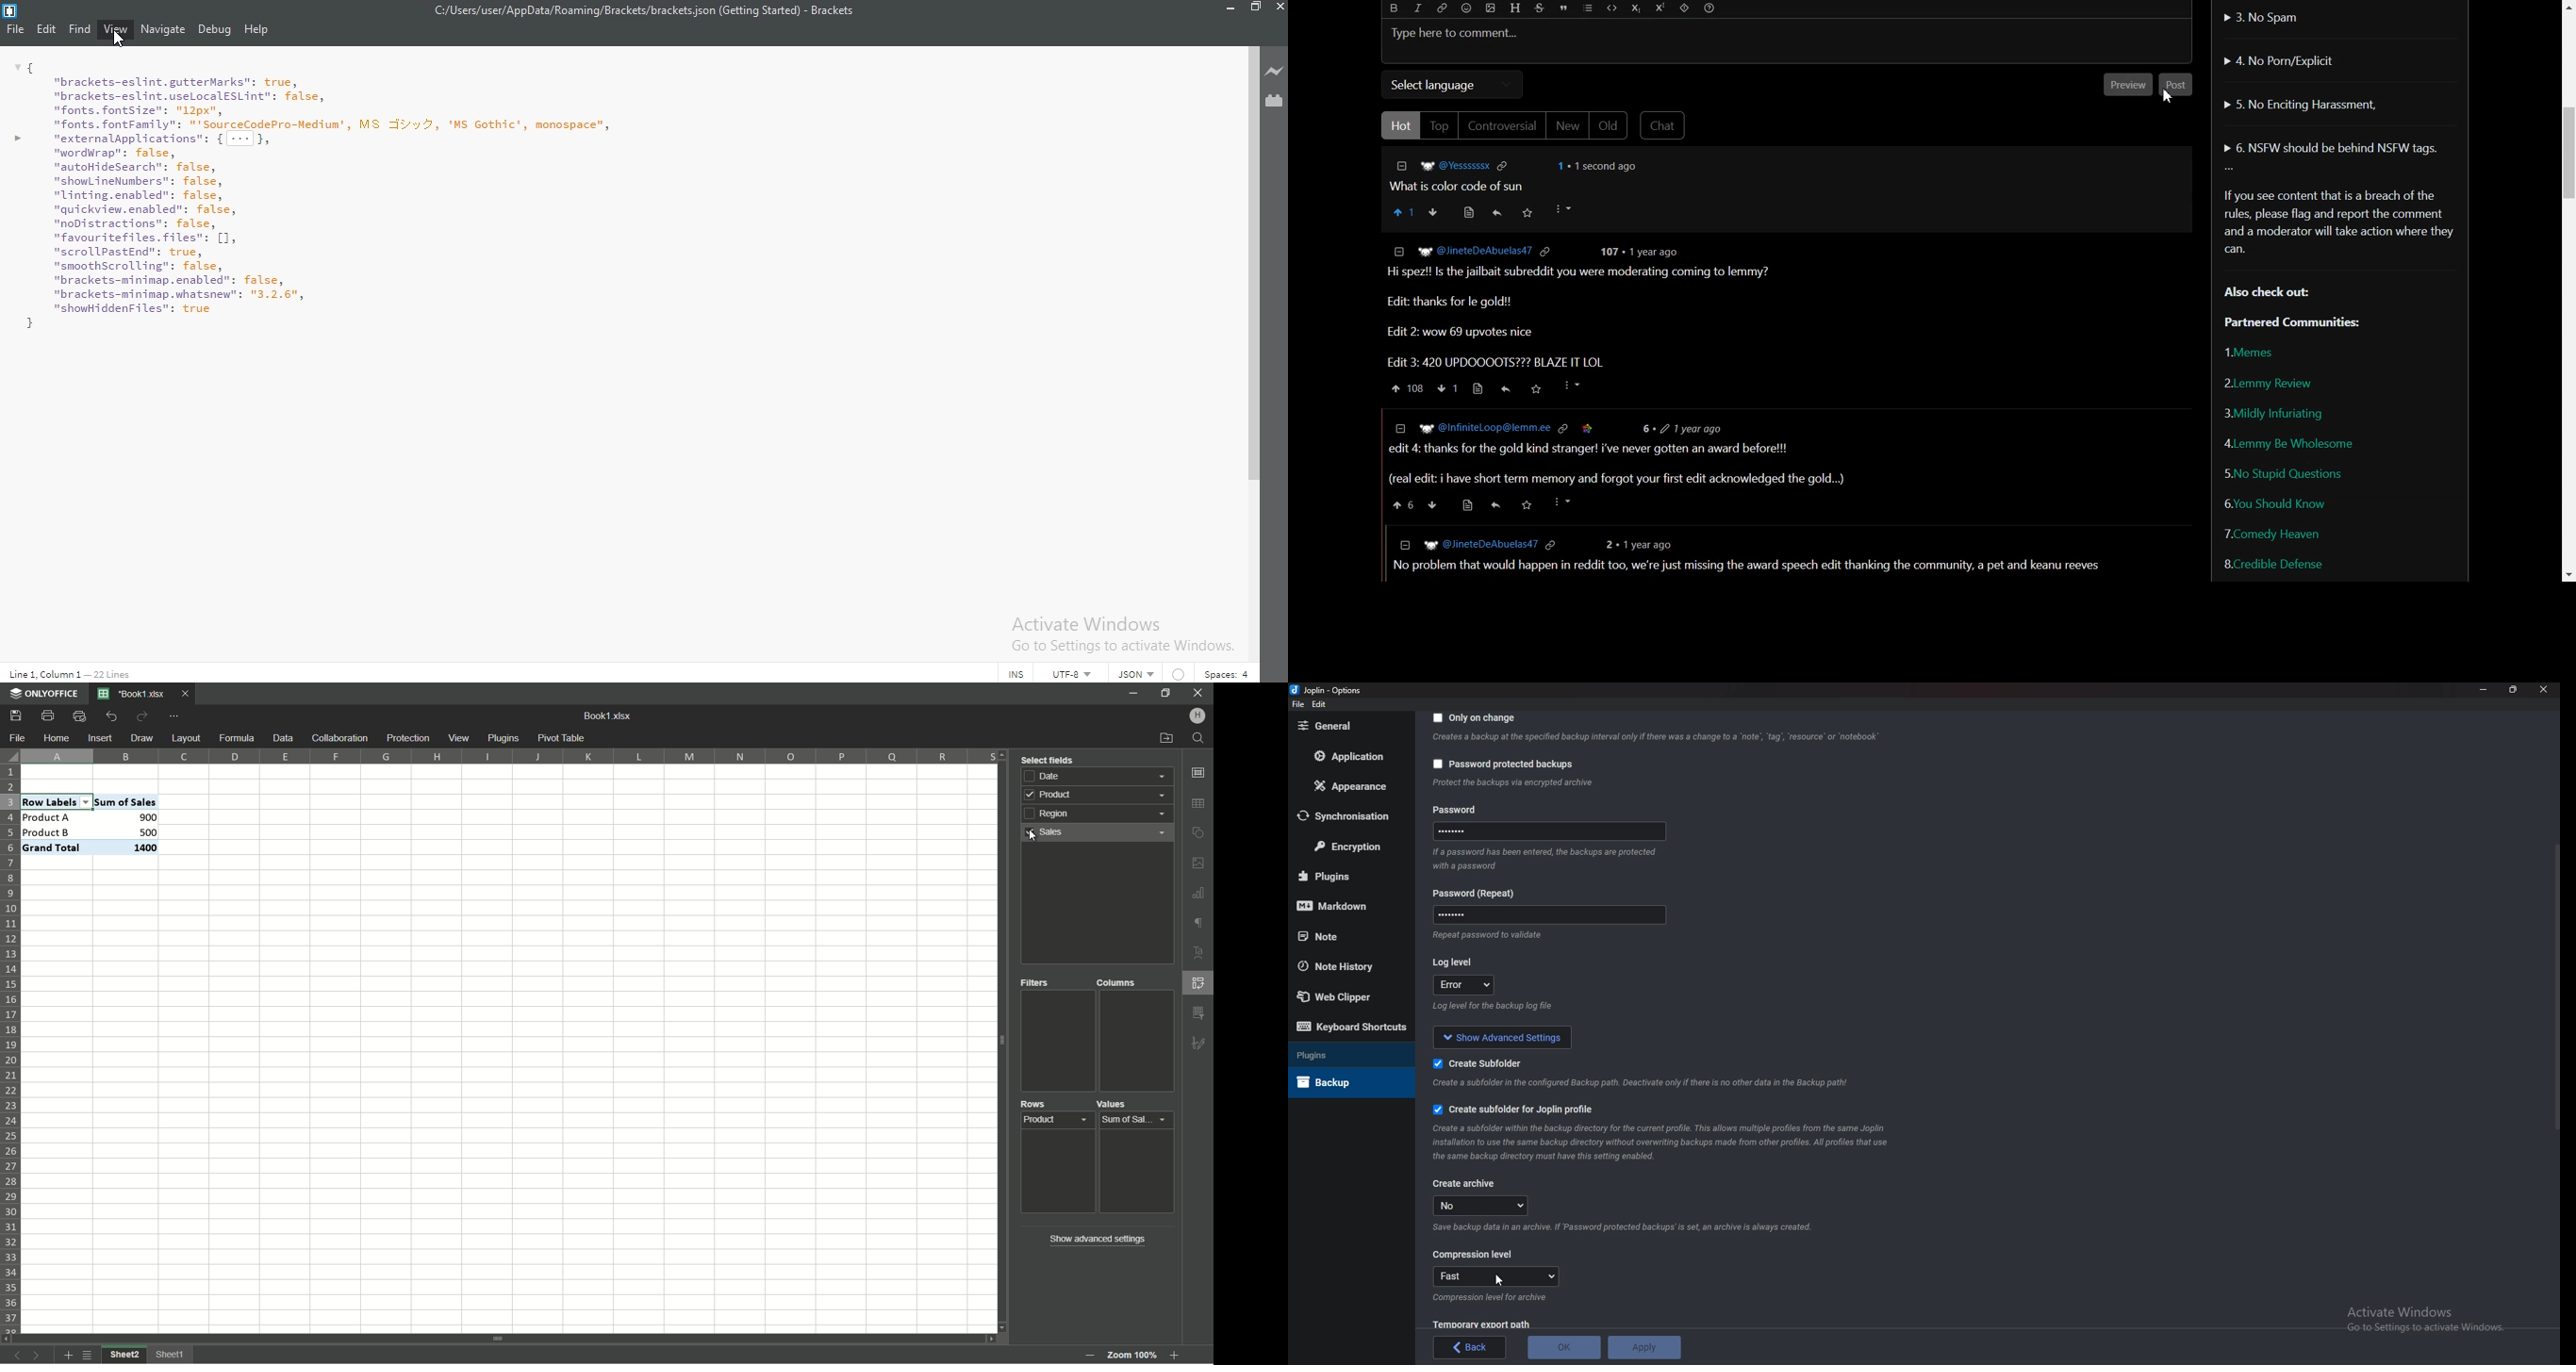  I want to click on Info, so click(1549, 858).